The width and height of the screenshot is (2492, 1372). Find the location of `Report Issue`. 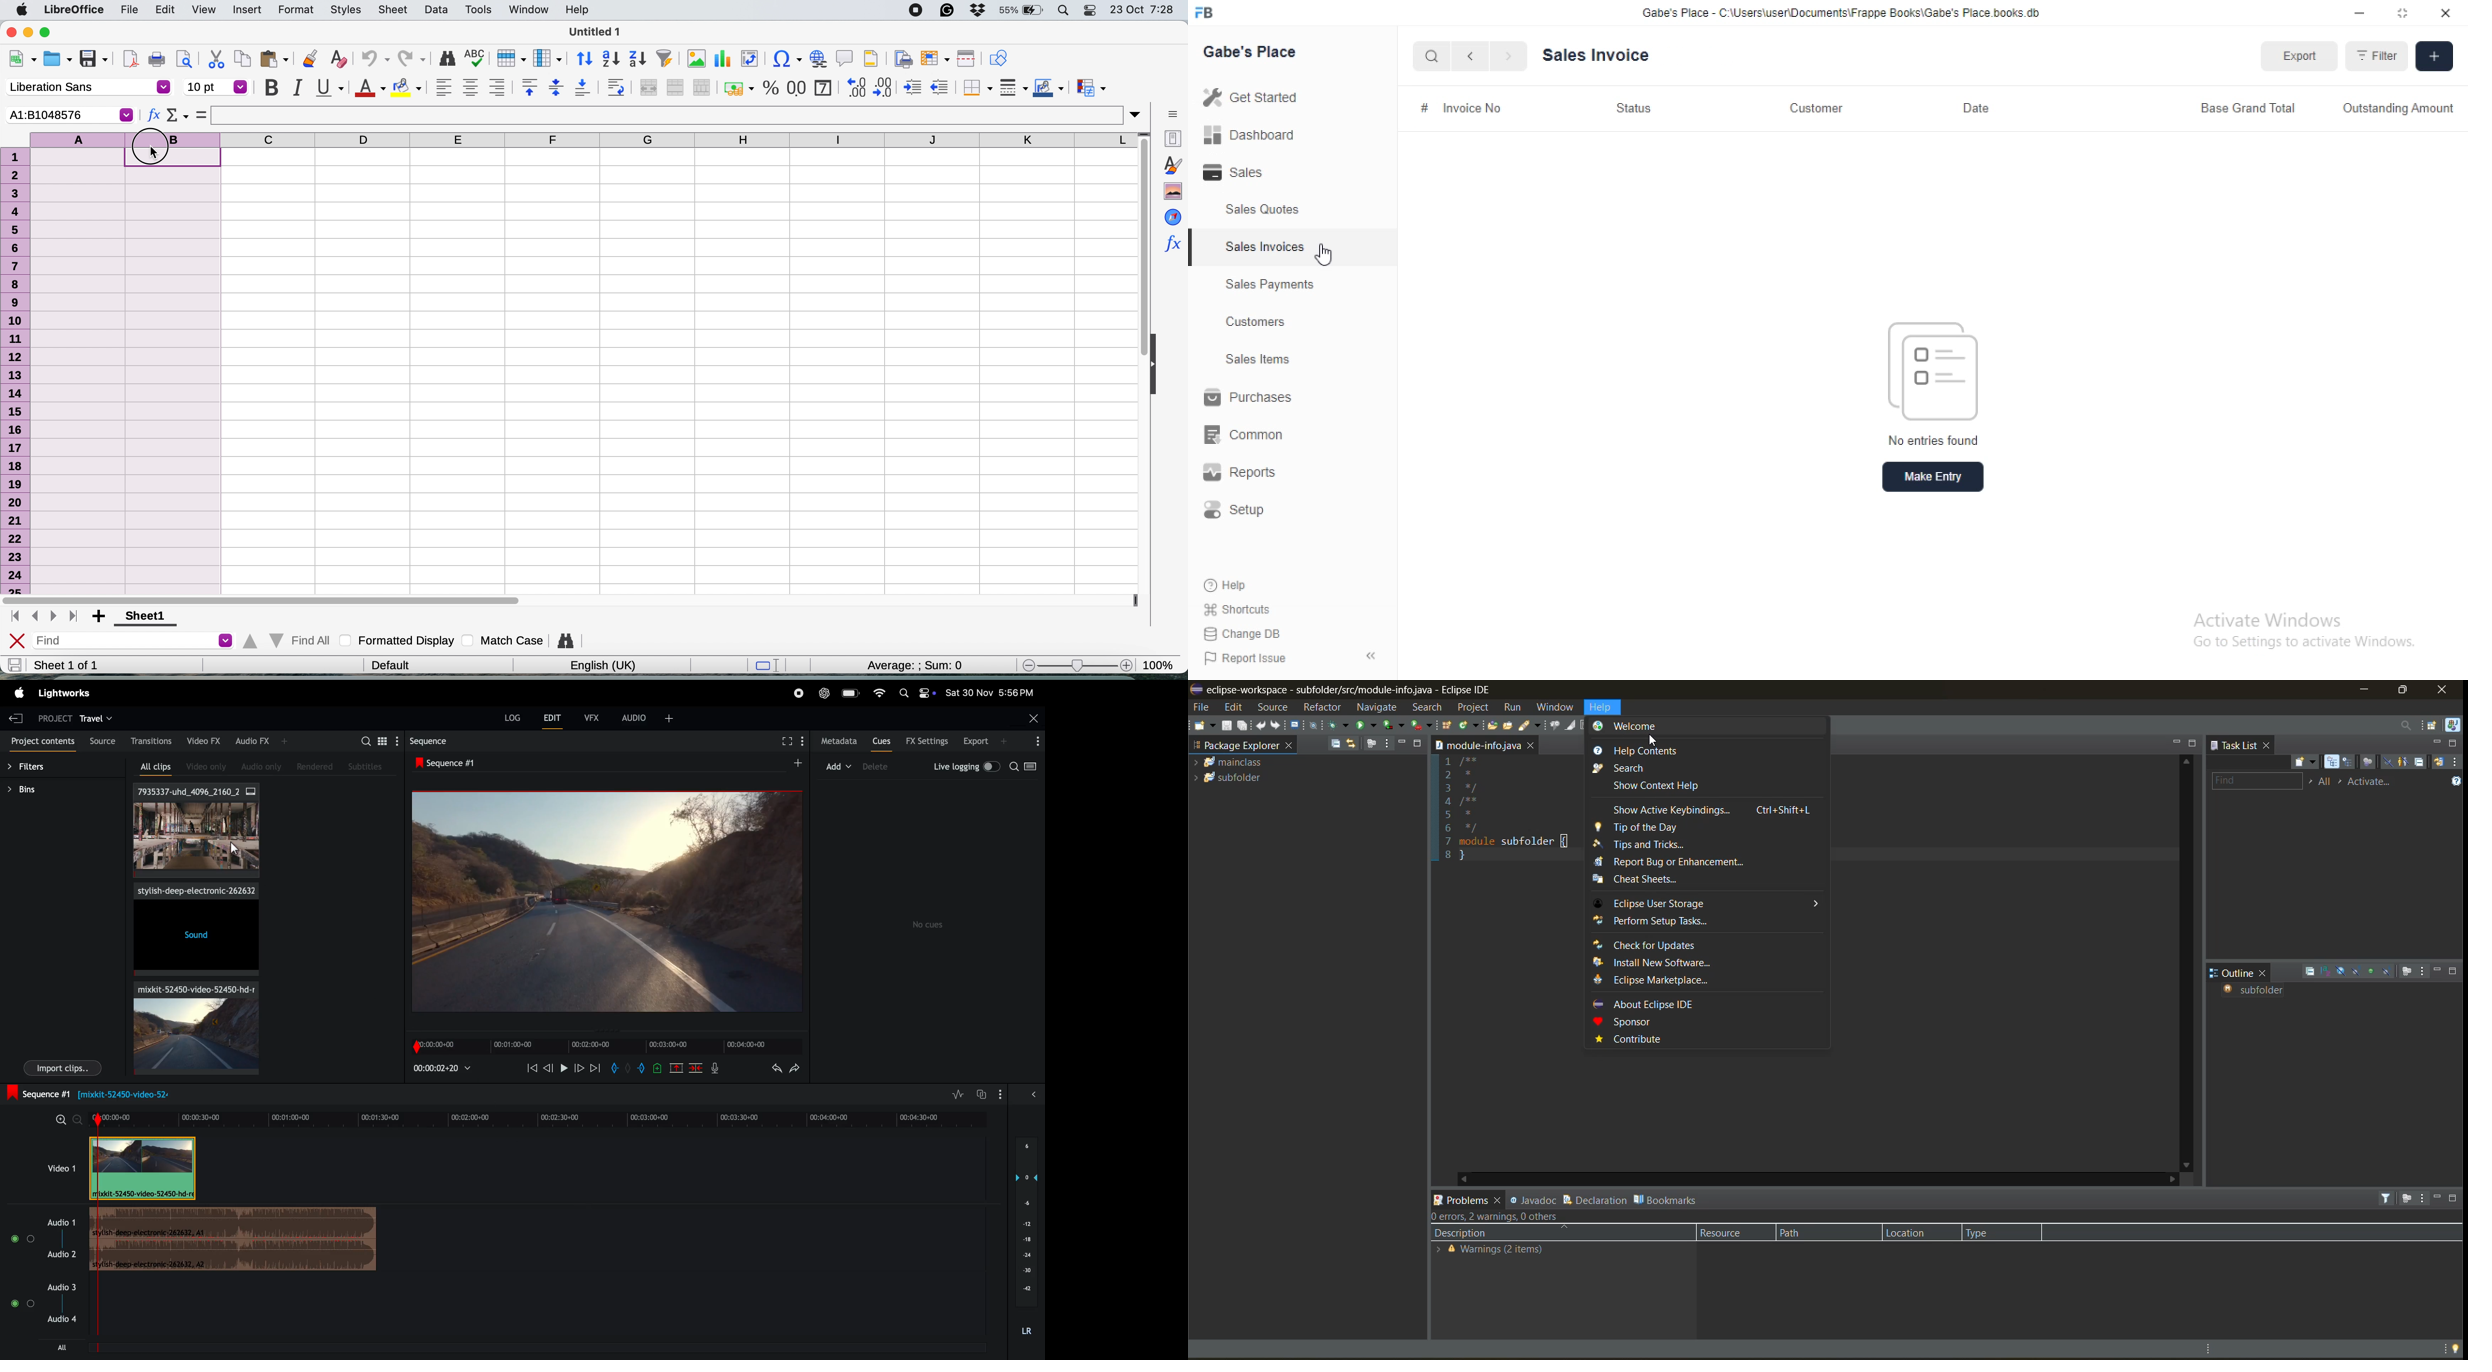

Report Issue is located at coordinates (1249, 660).